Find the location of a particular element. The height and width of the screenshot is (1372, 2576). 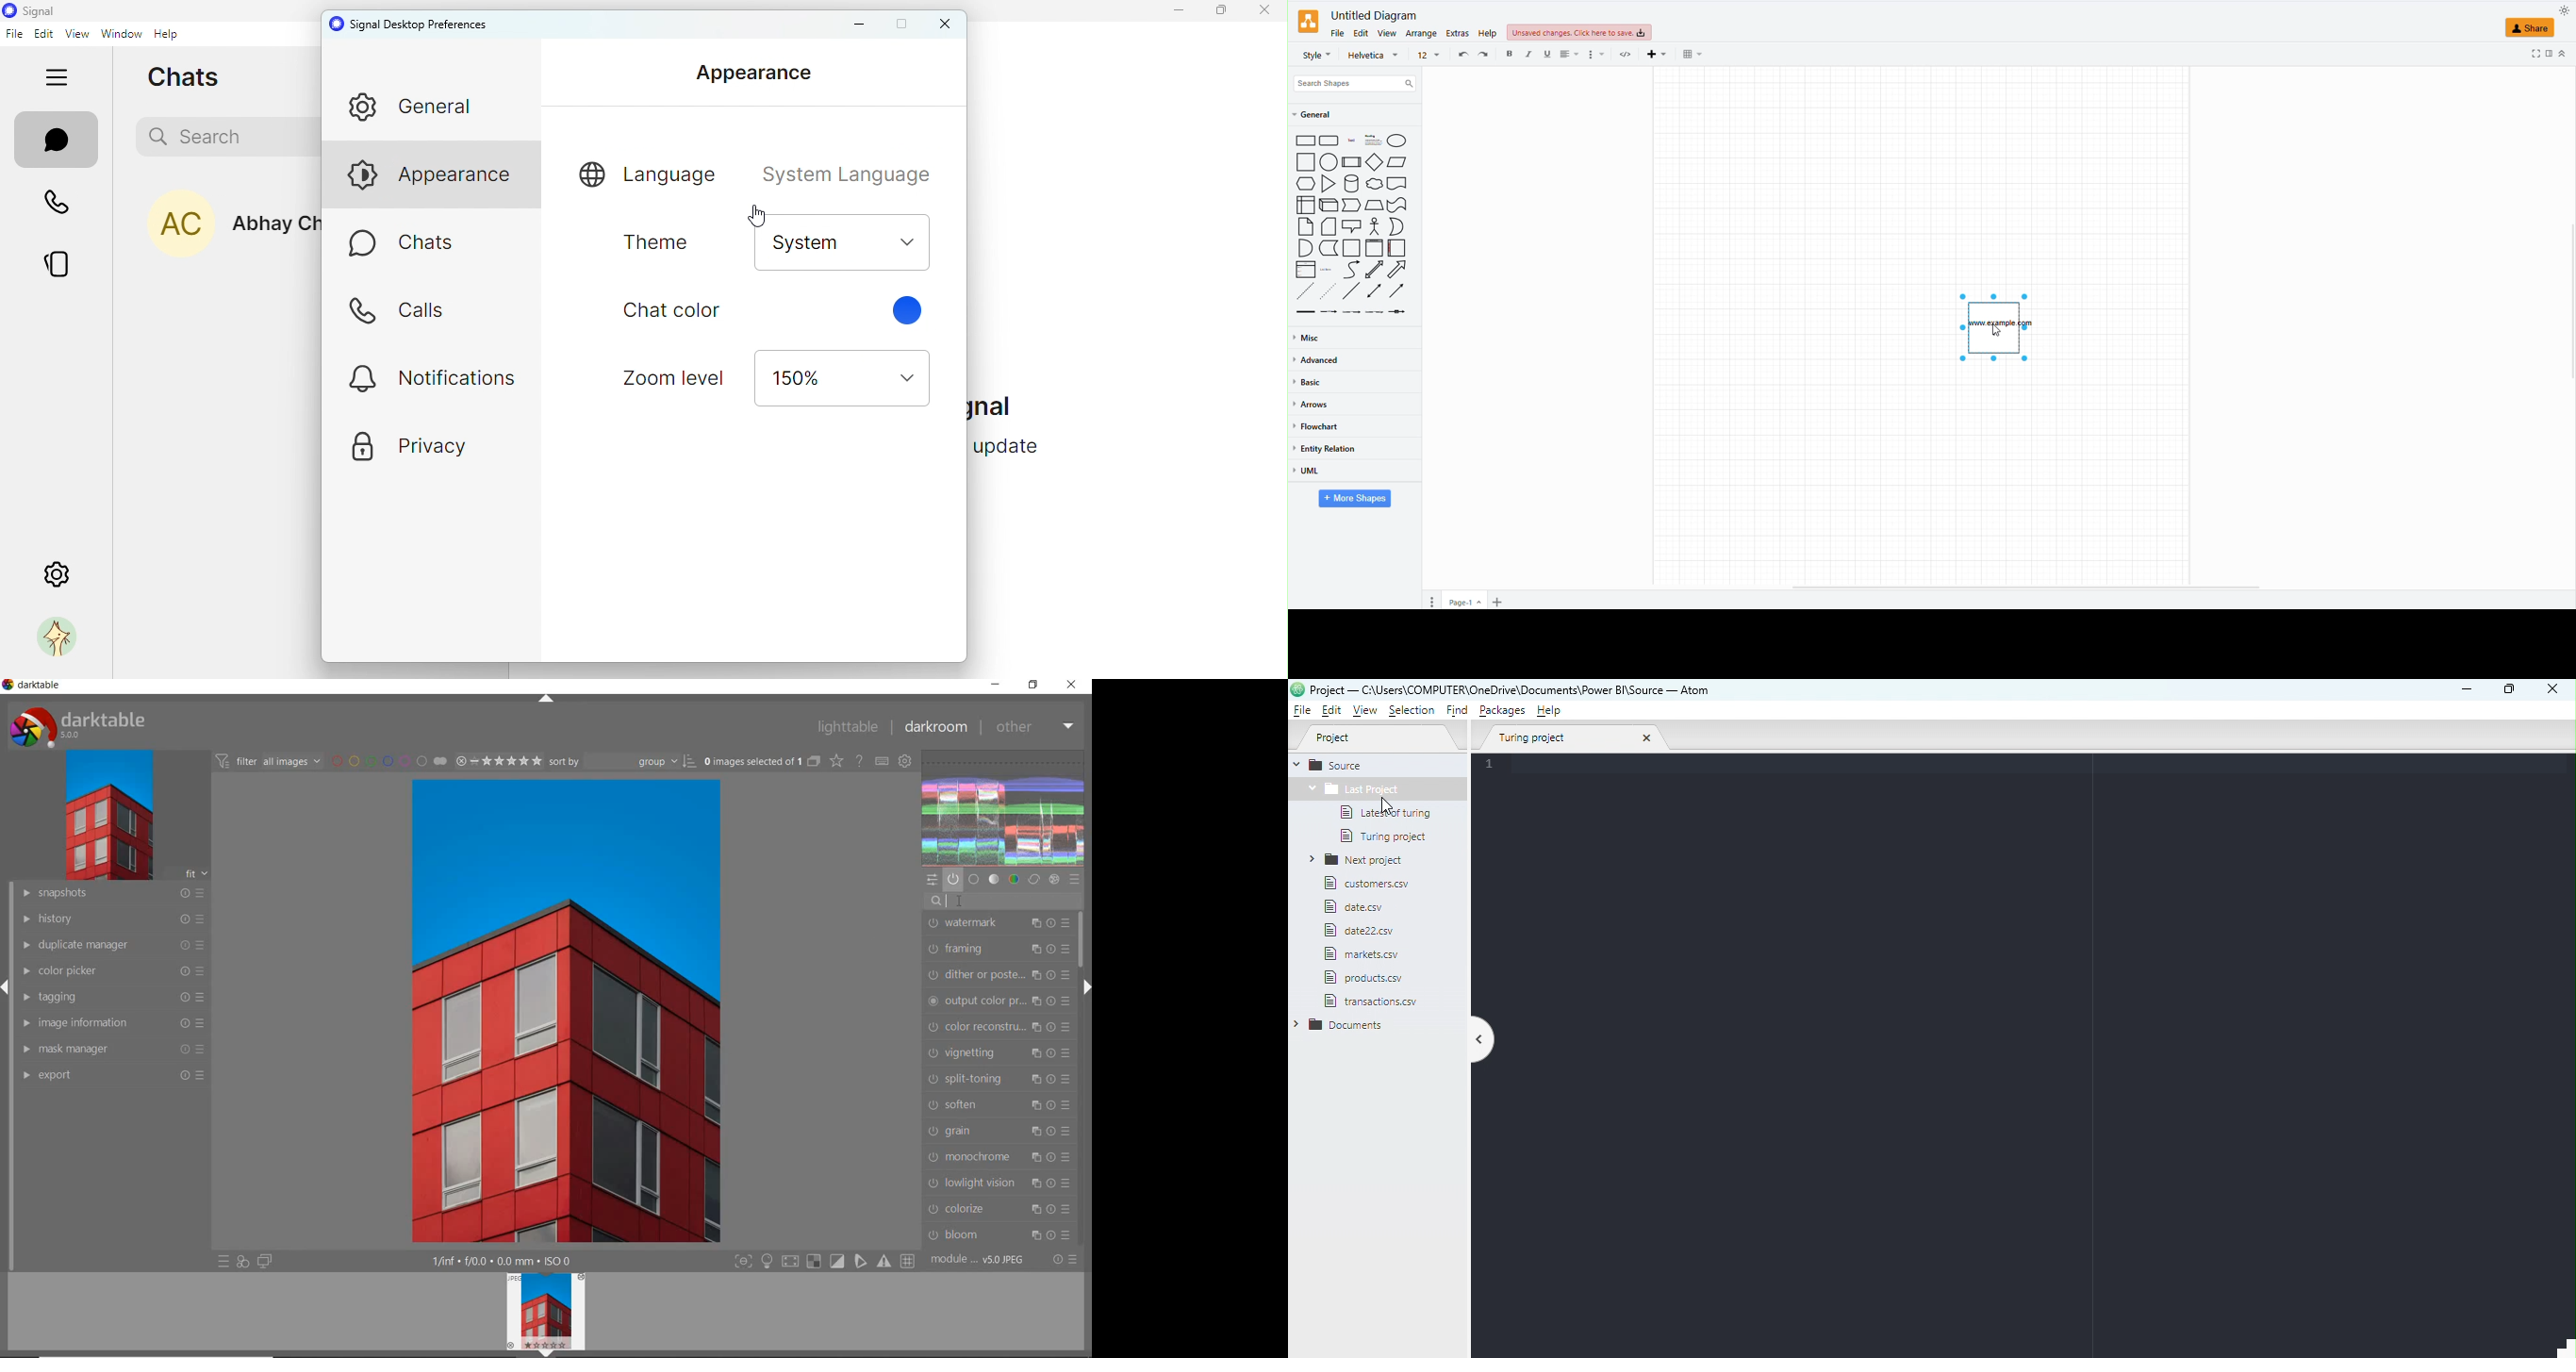

bidirectional arrow is located at coordinates (1375, 270).